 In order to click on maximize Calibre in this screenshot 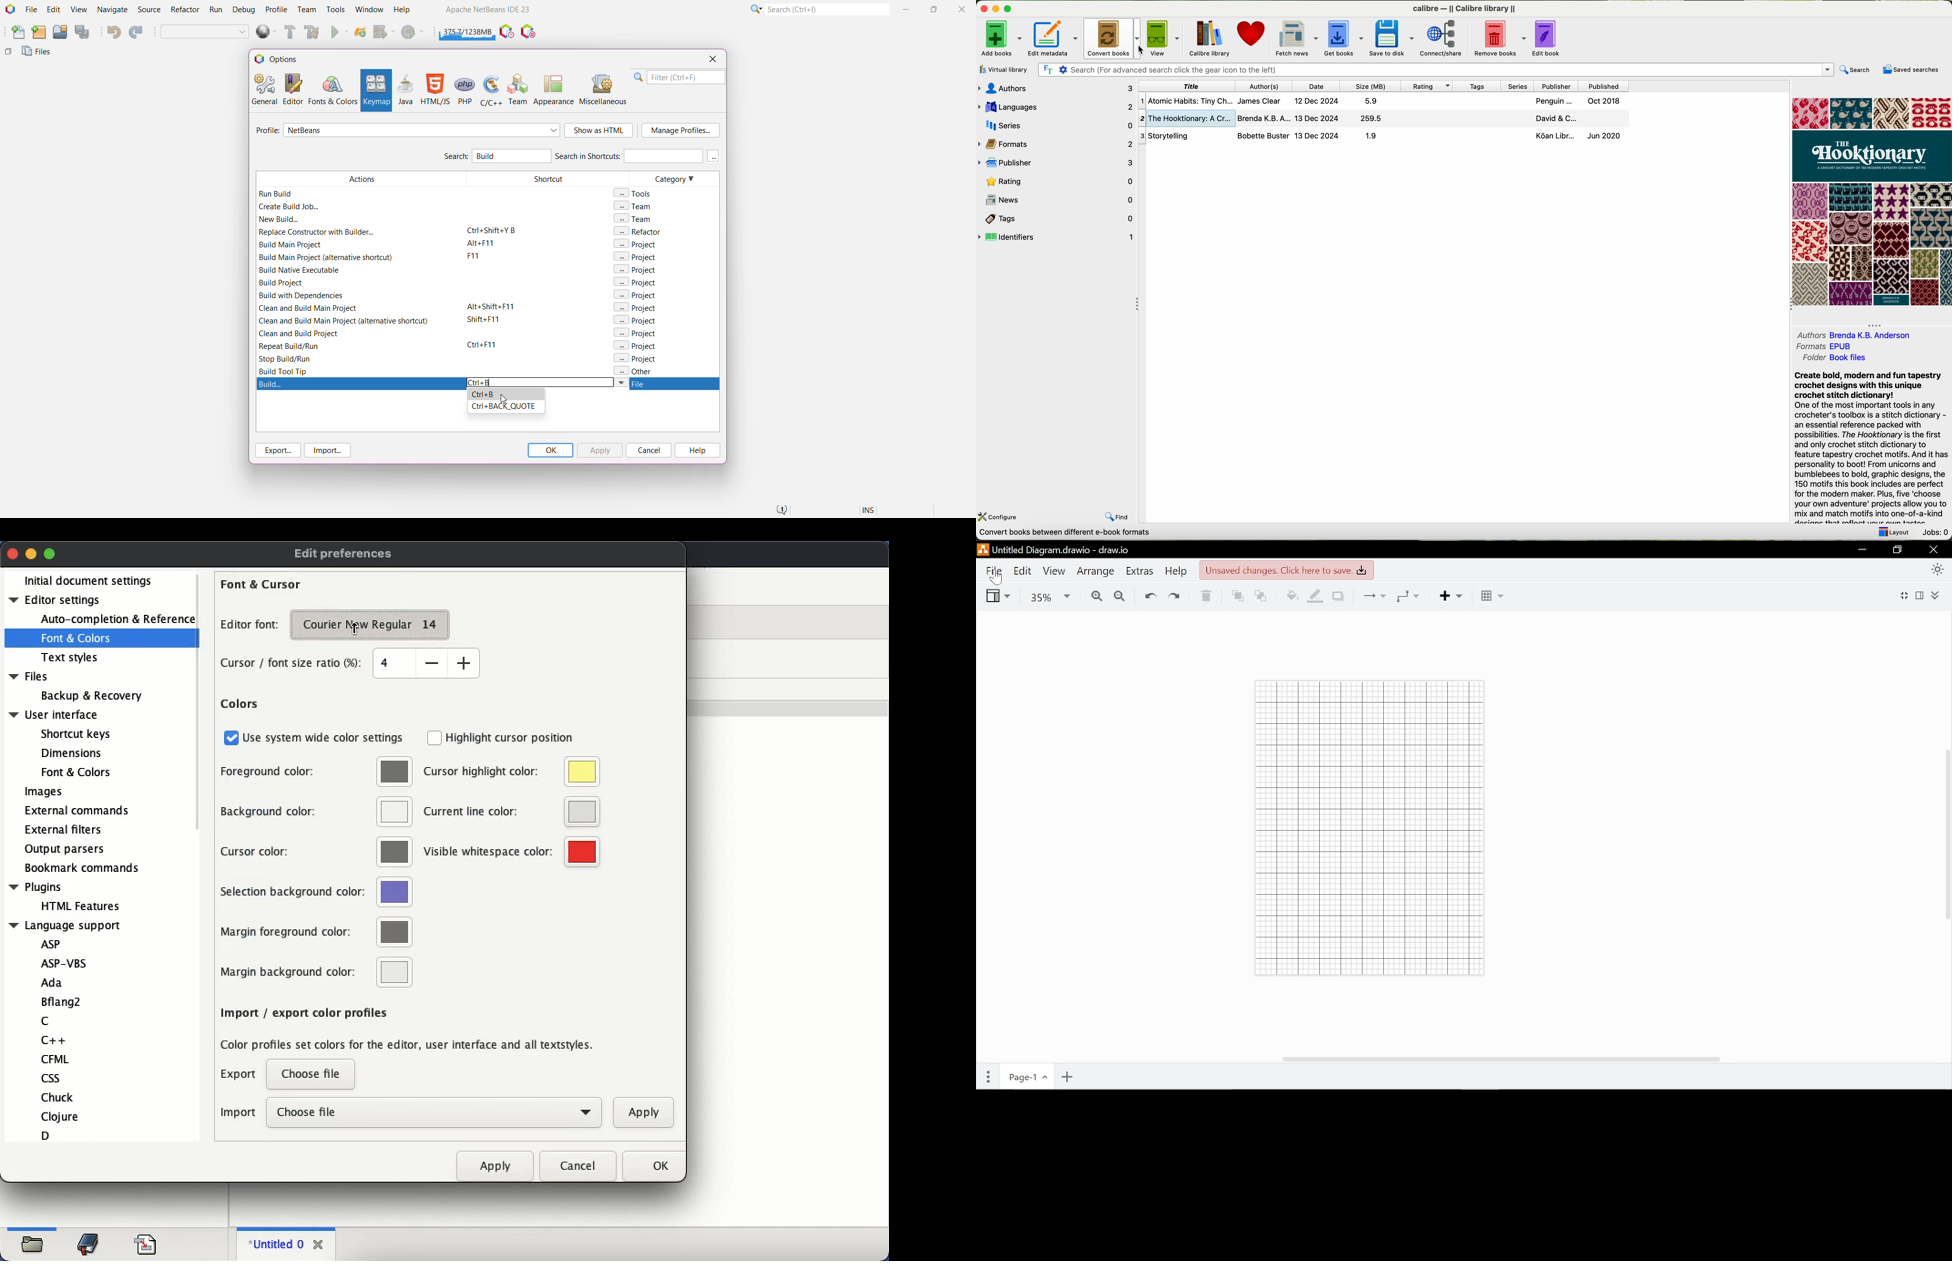, I will do `click(1009, 7)`.